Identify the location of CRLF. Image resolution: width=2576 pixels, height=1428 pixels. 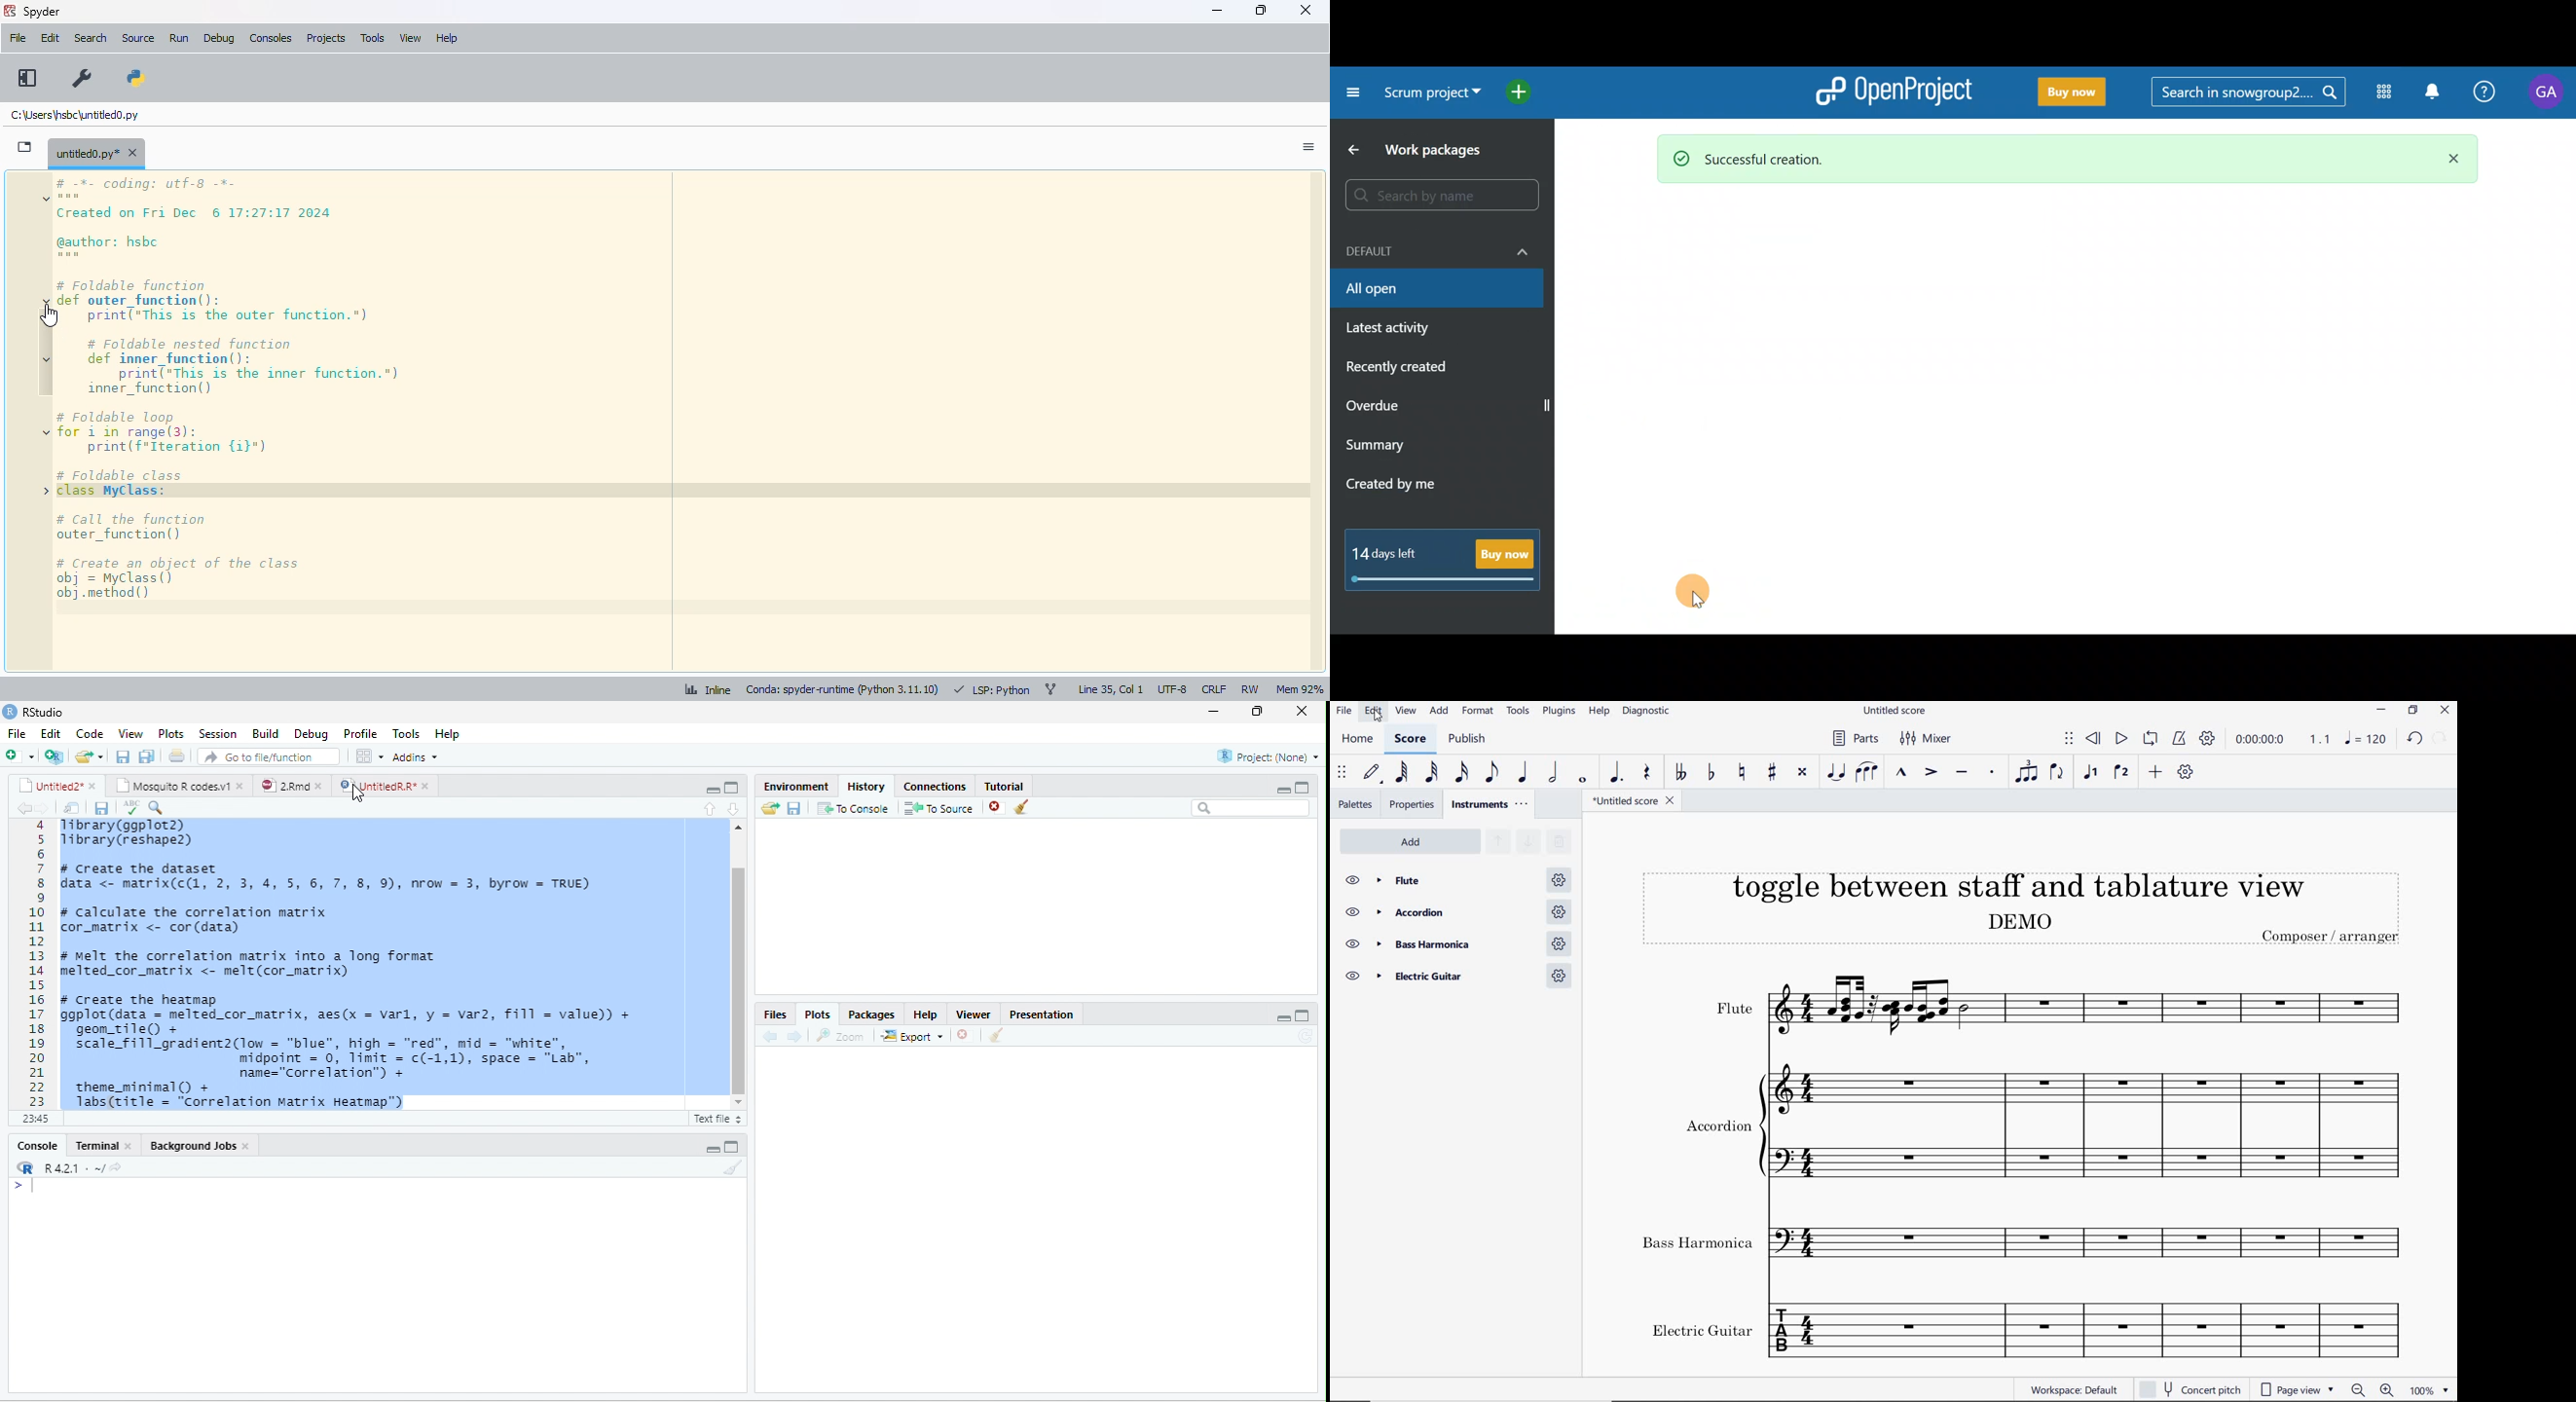
(1213, 690).